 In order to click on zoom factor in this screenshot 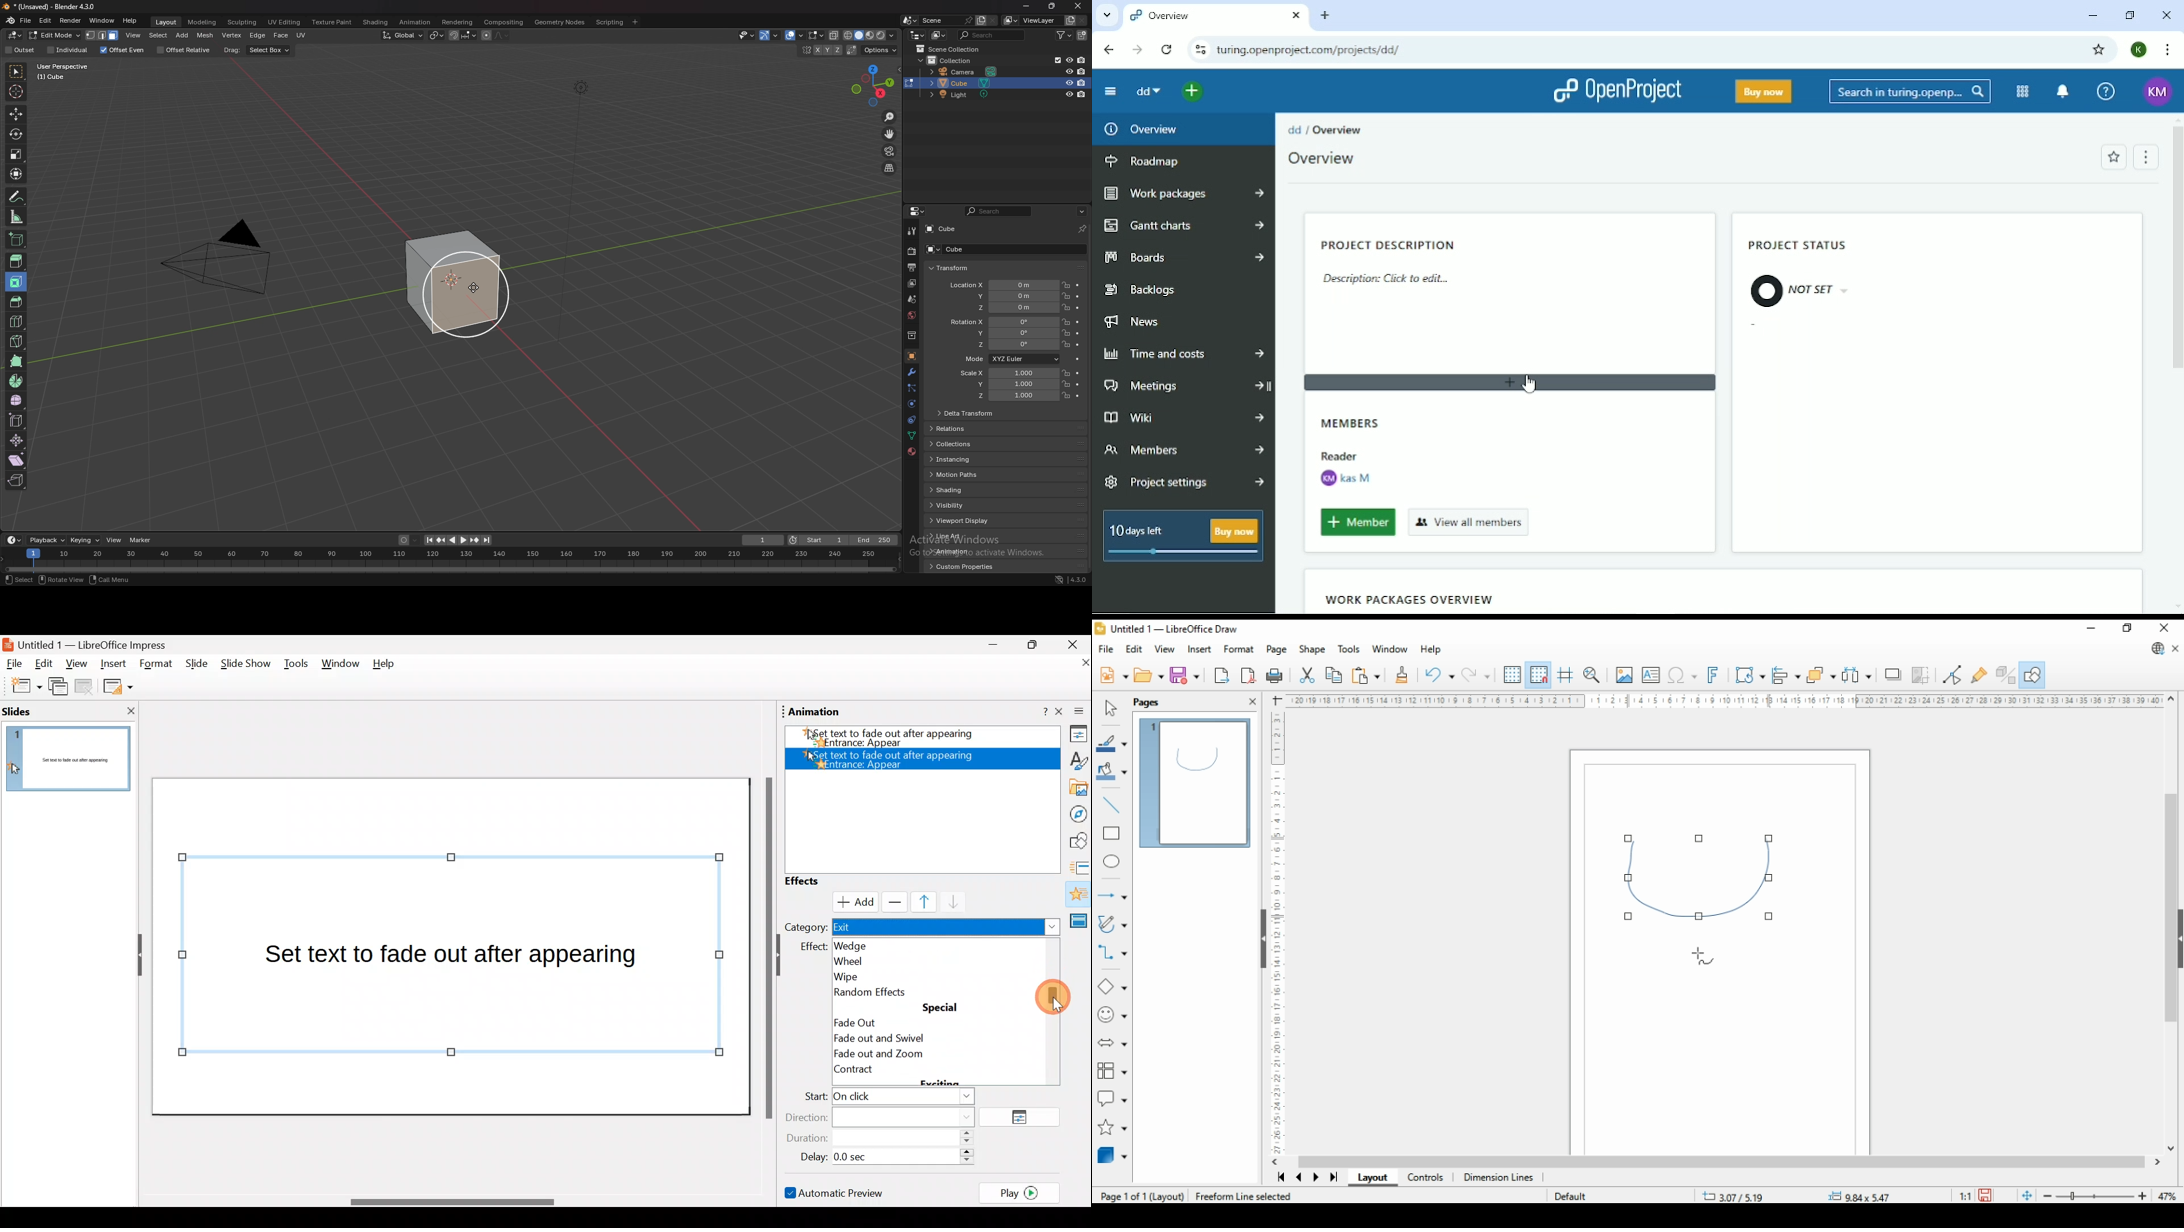, I will do `click(2169, 1196)`.